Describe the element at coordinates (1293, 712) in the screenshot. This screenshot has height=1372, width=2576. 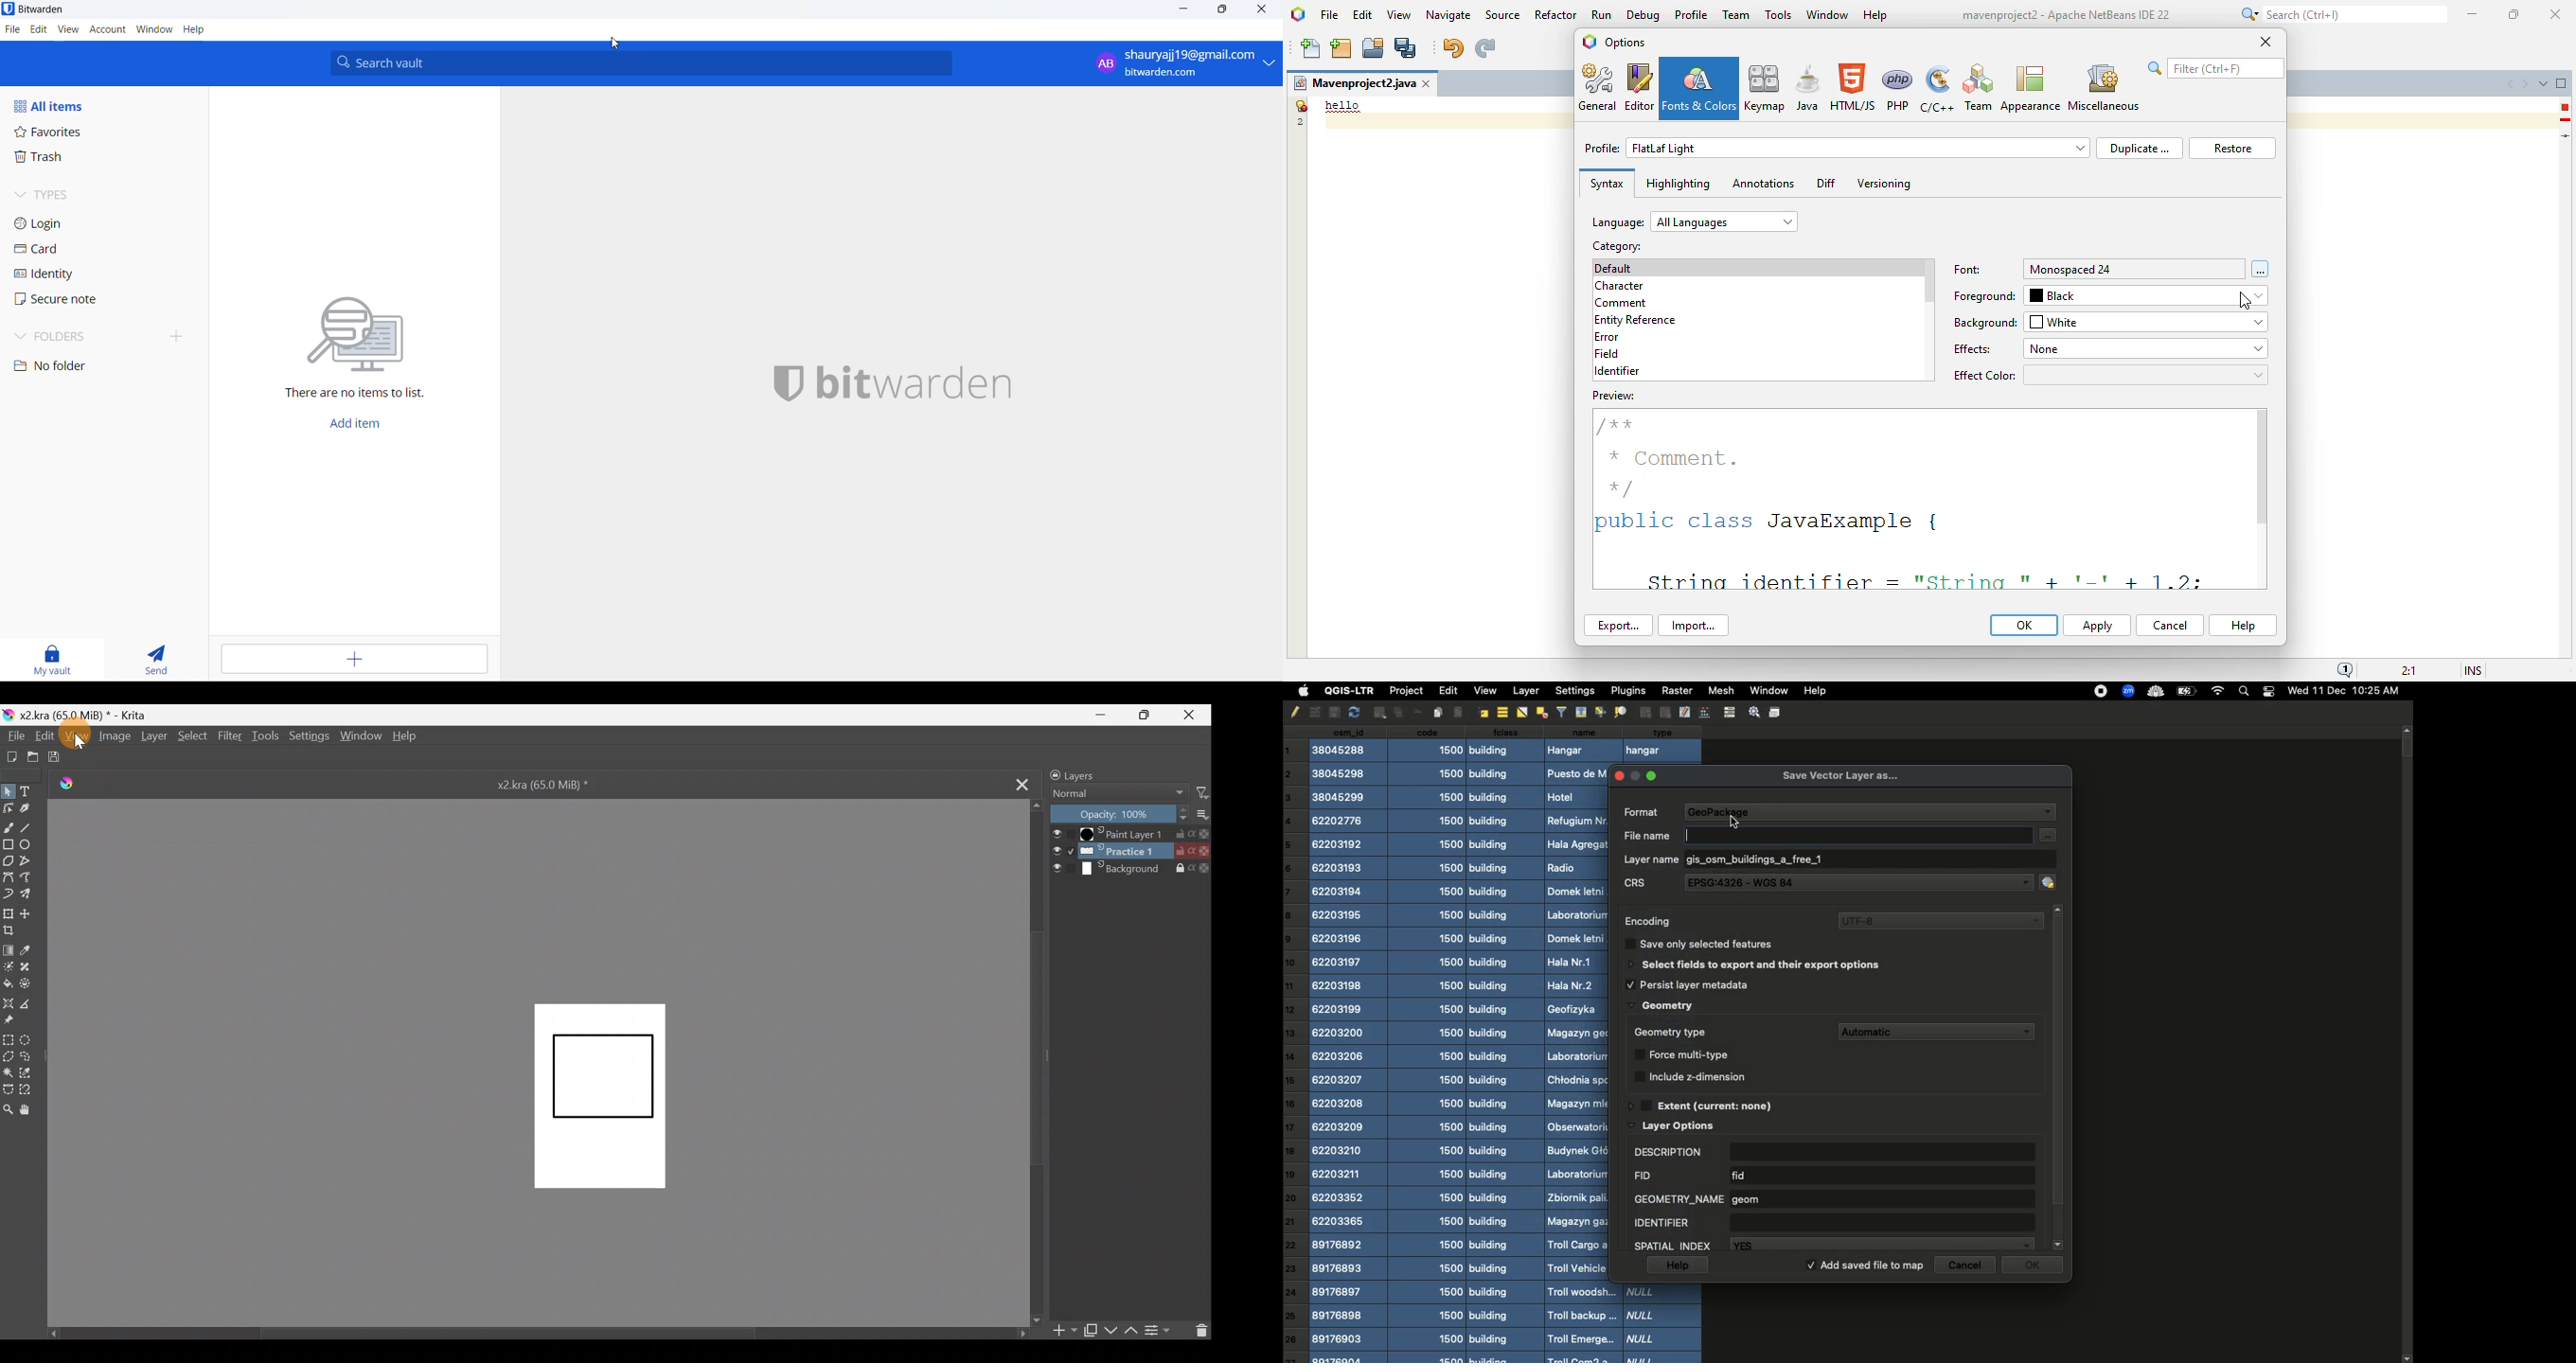
I see `Pencil` at that location.